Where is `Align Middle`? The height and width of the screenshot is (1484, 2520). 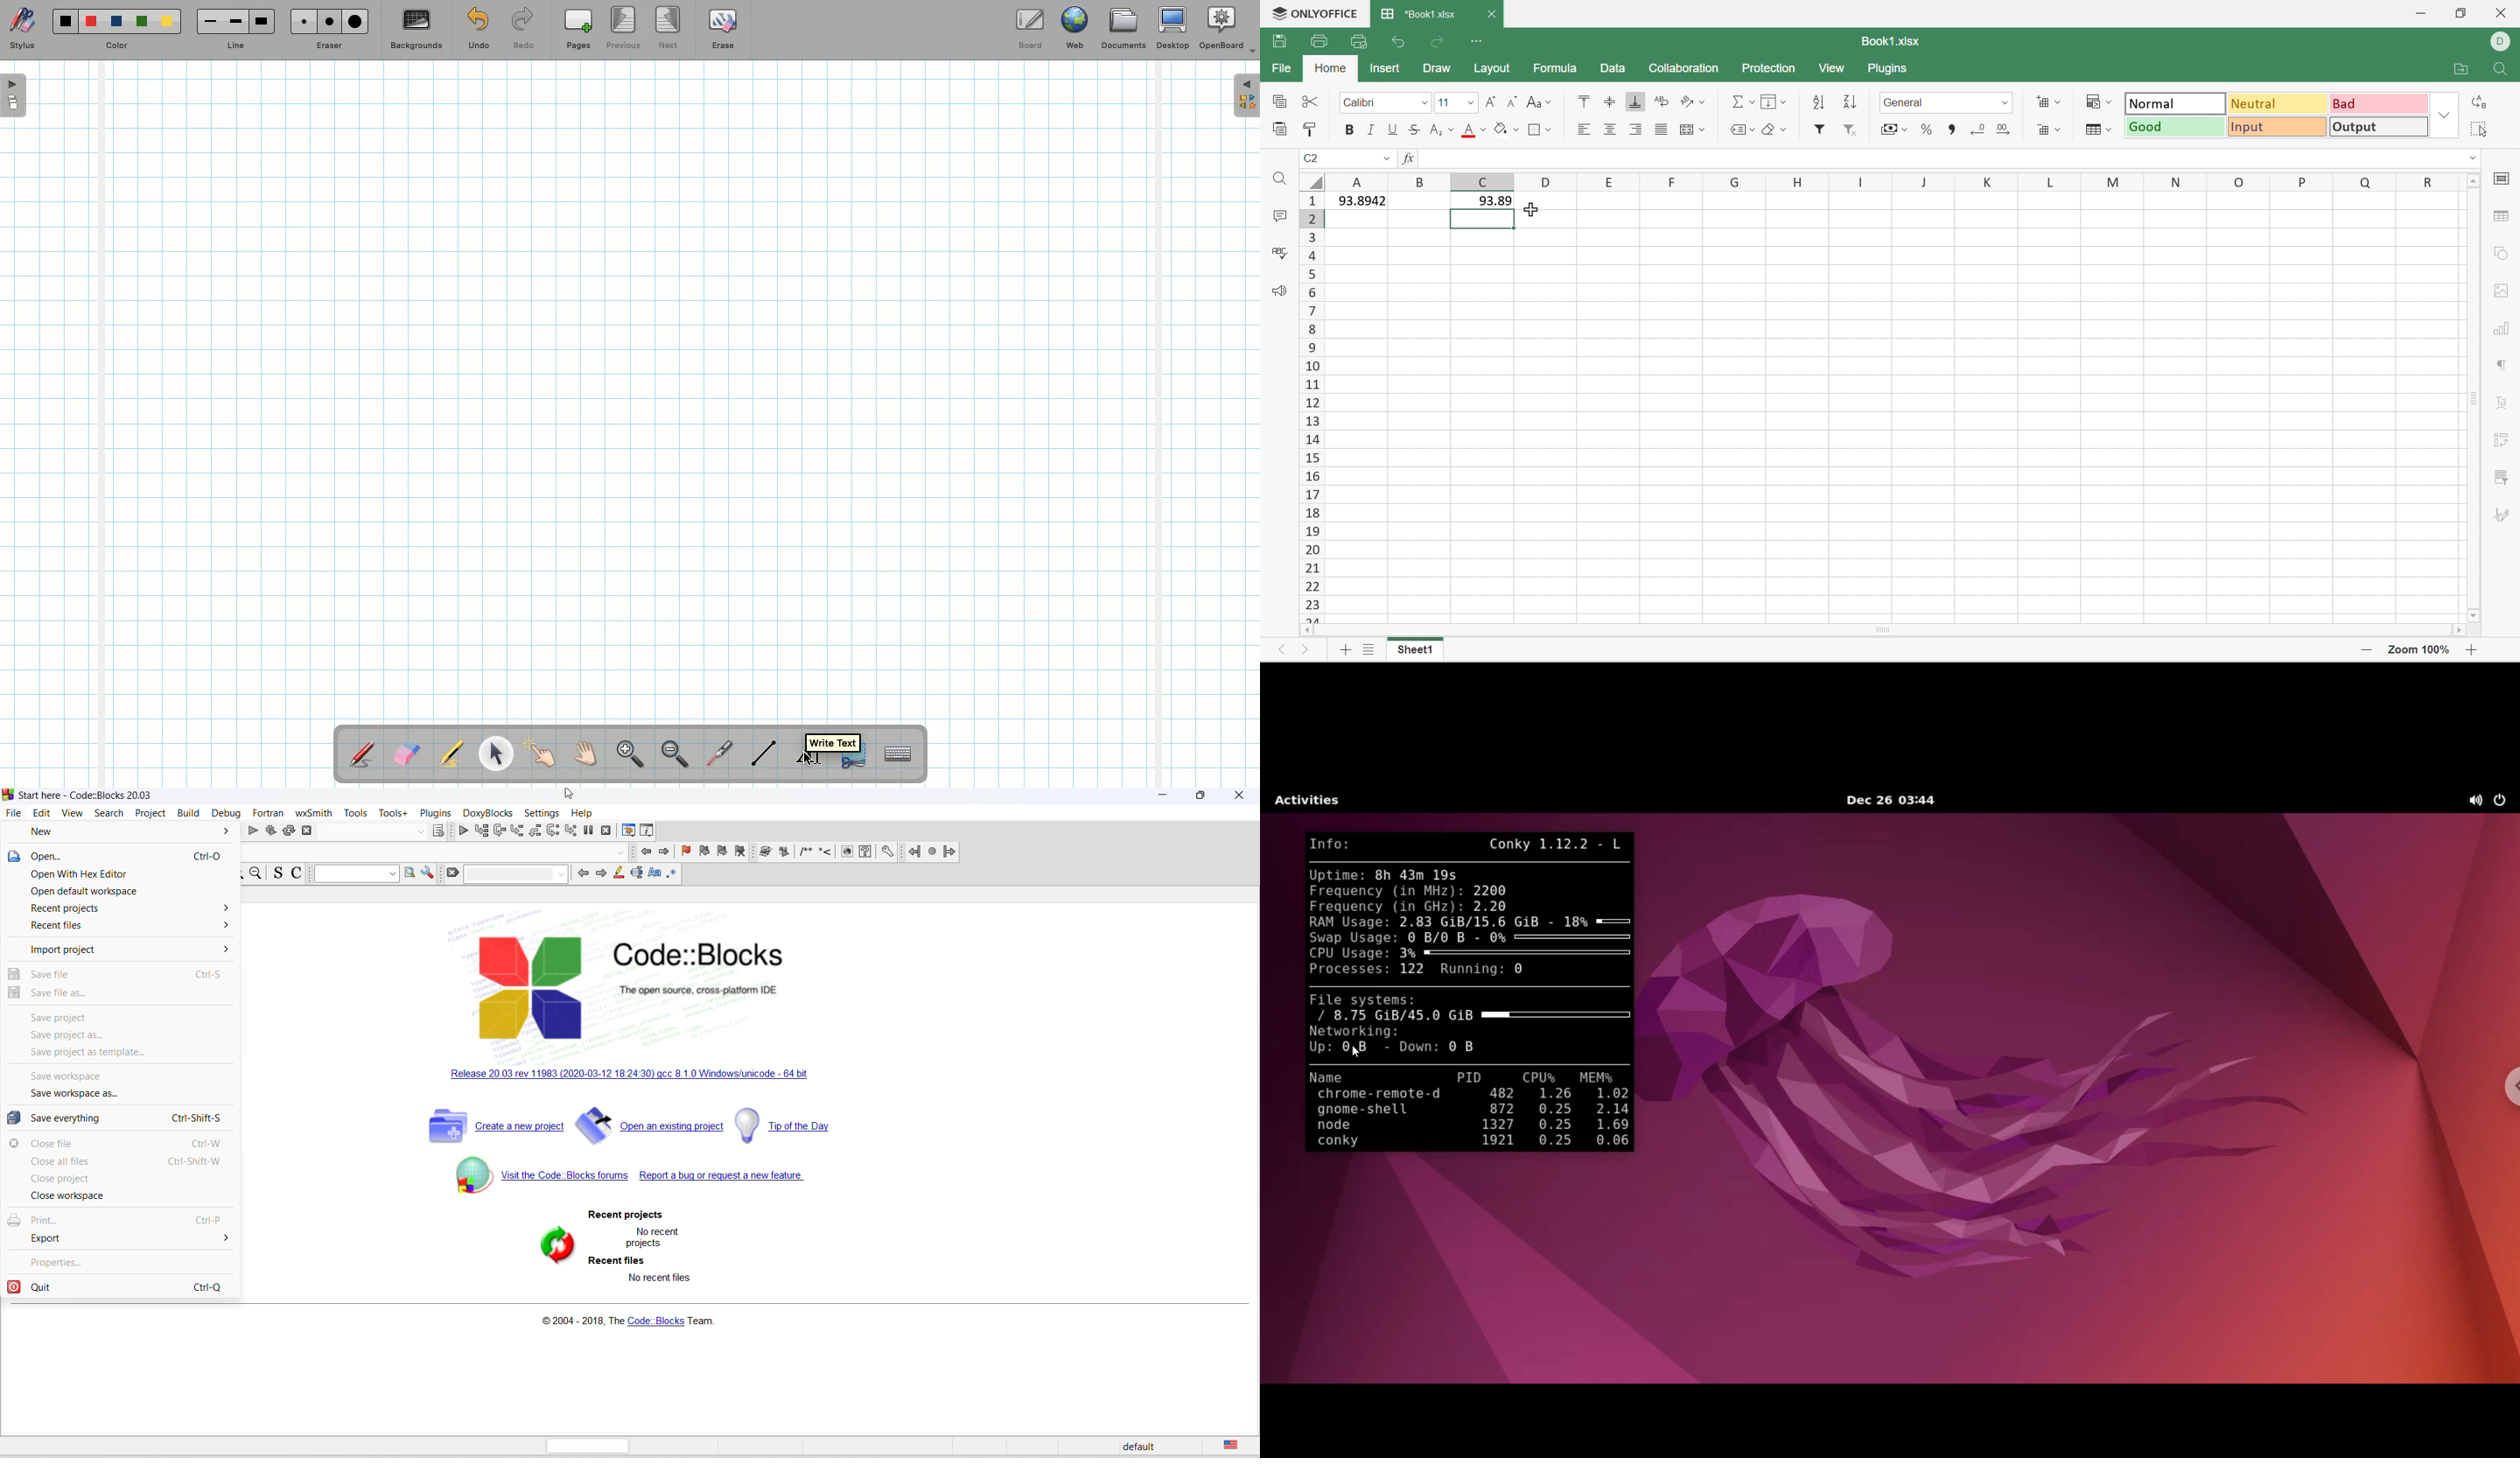 Align Middle is located at coordinates (1610, 101).